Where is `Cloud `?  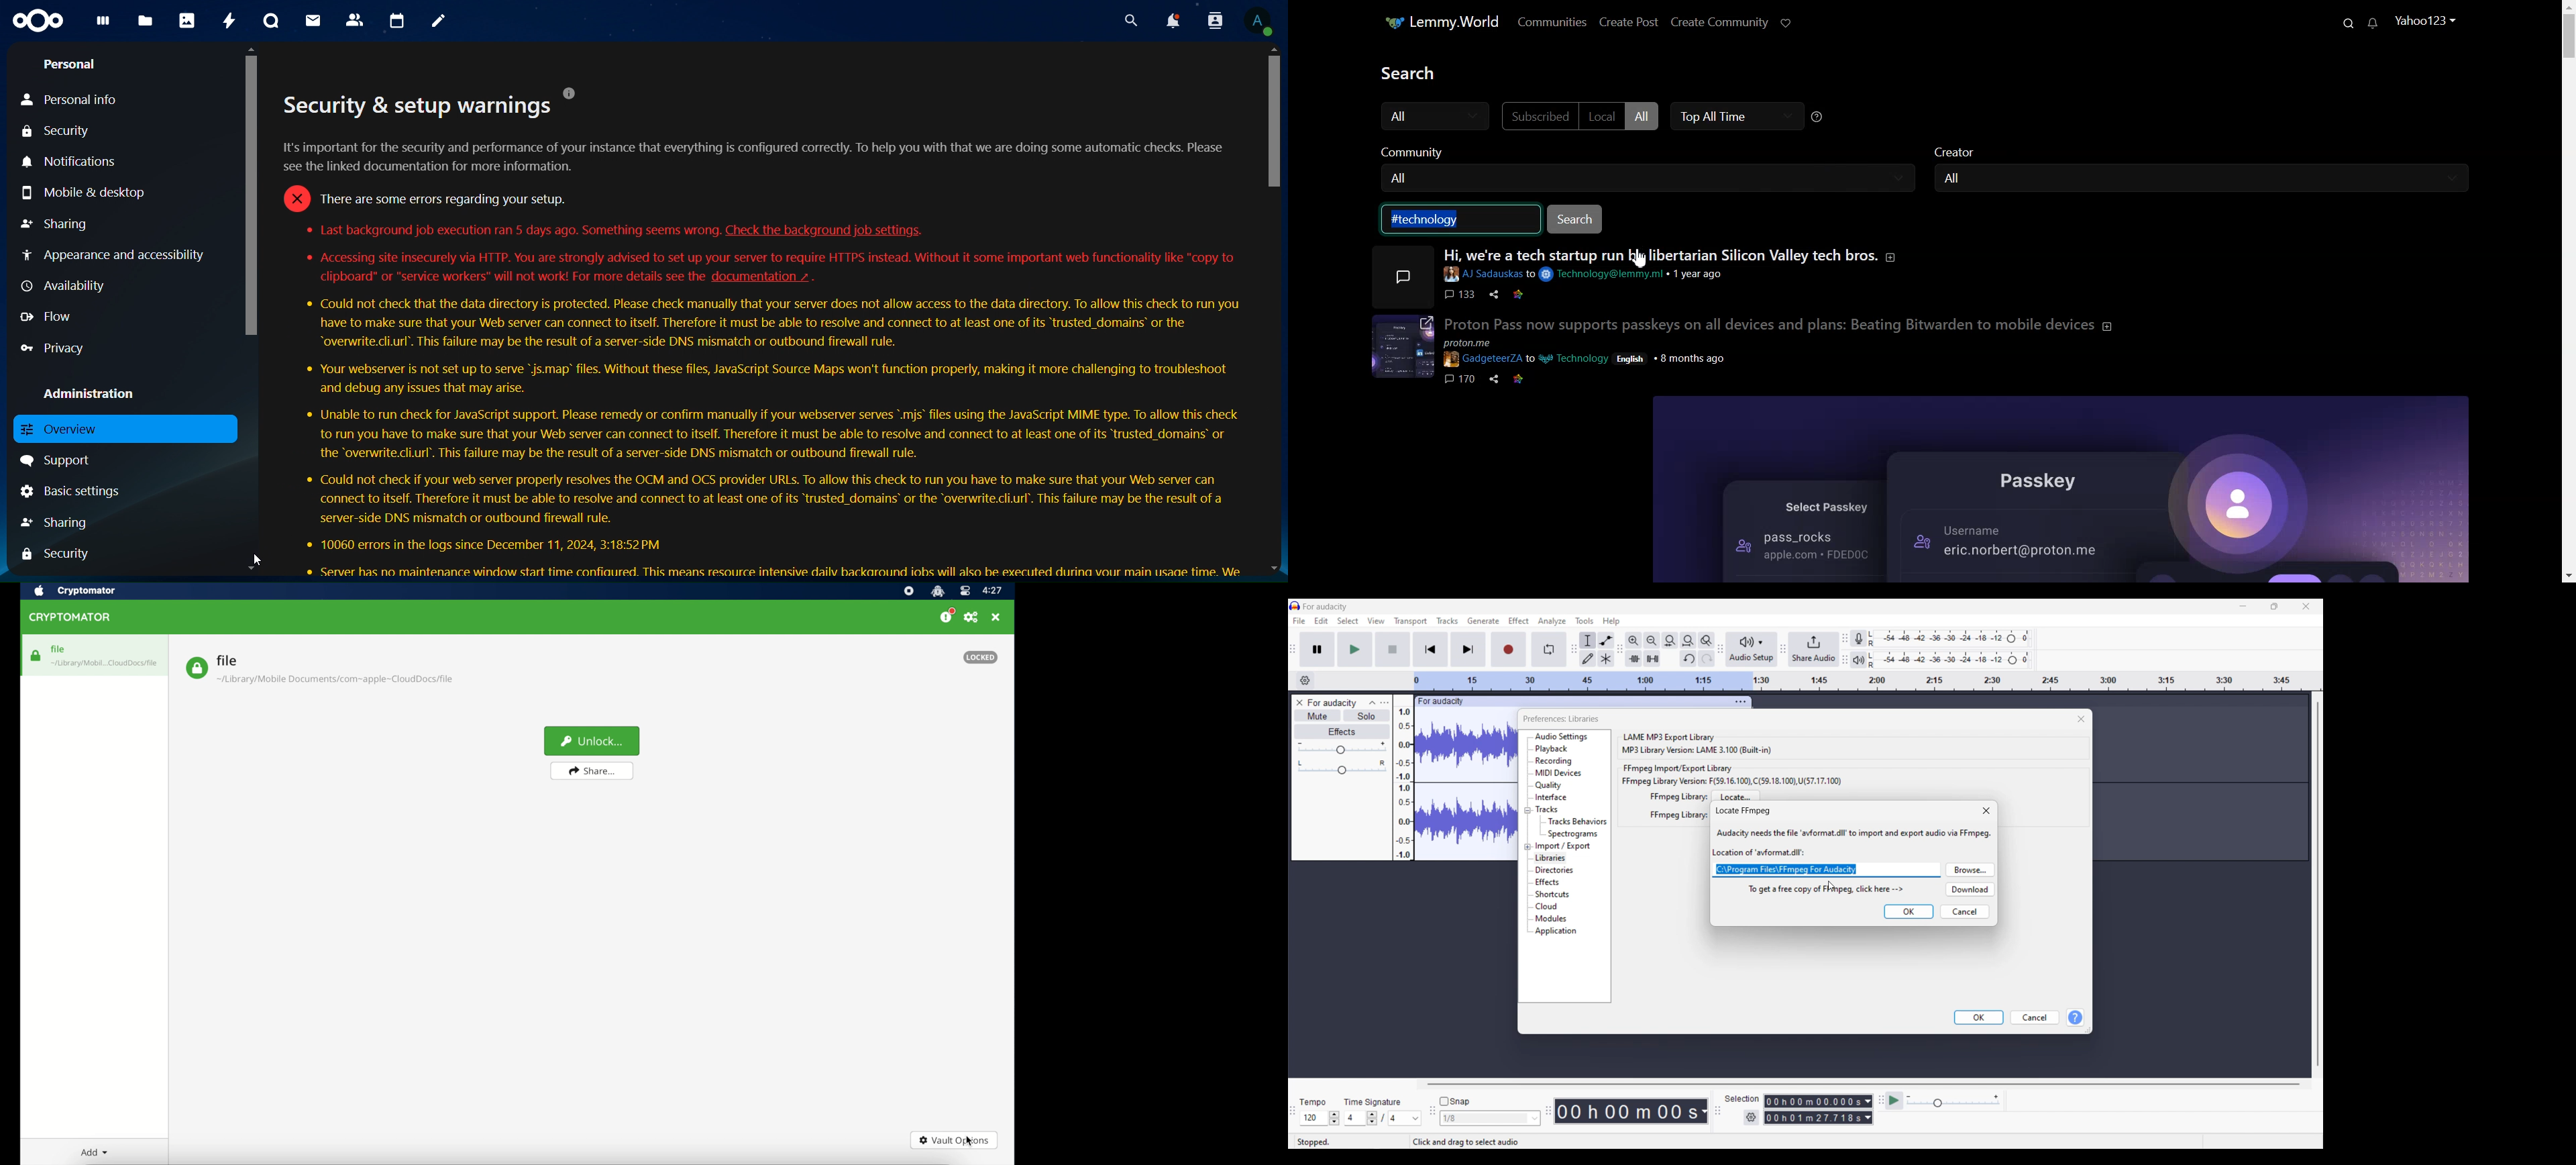 Cloud  is located at coordinates (1547, 906).